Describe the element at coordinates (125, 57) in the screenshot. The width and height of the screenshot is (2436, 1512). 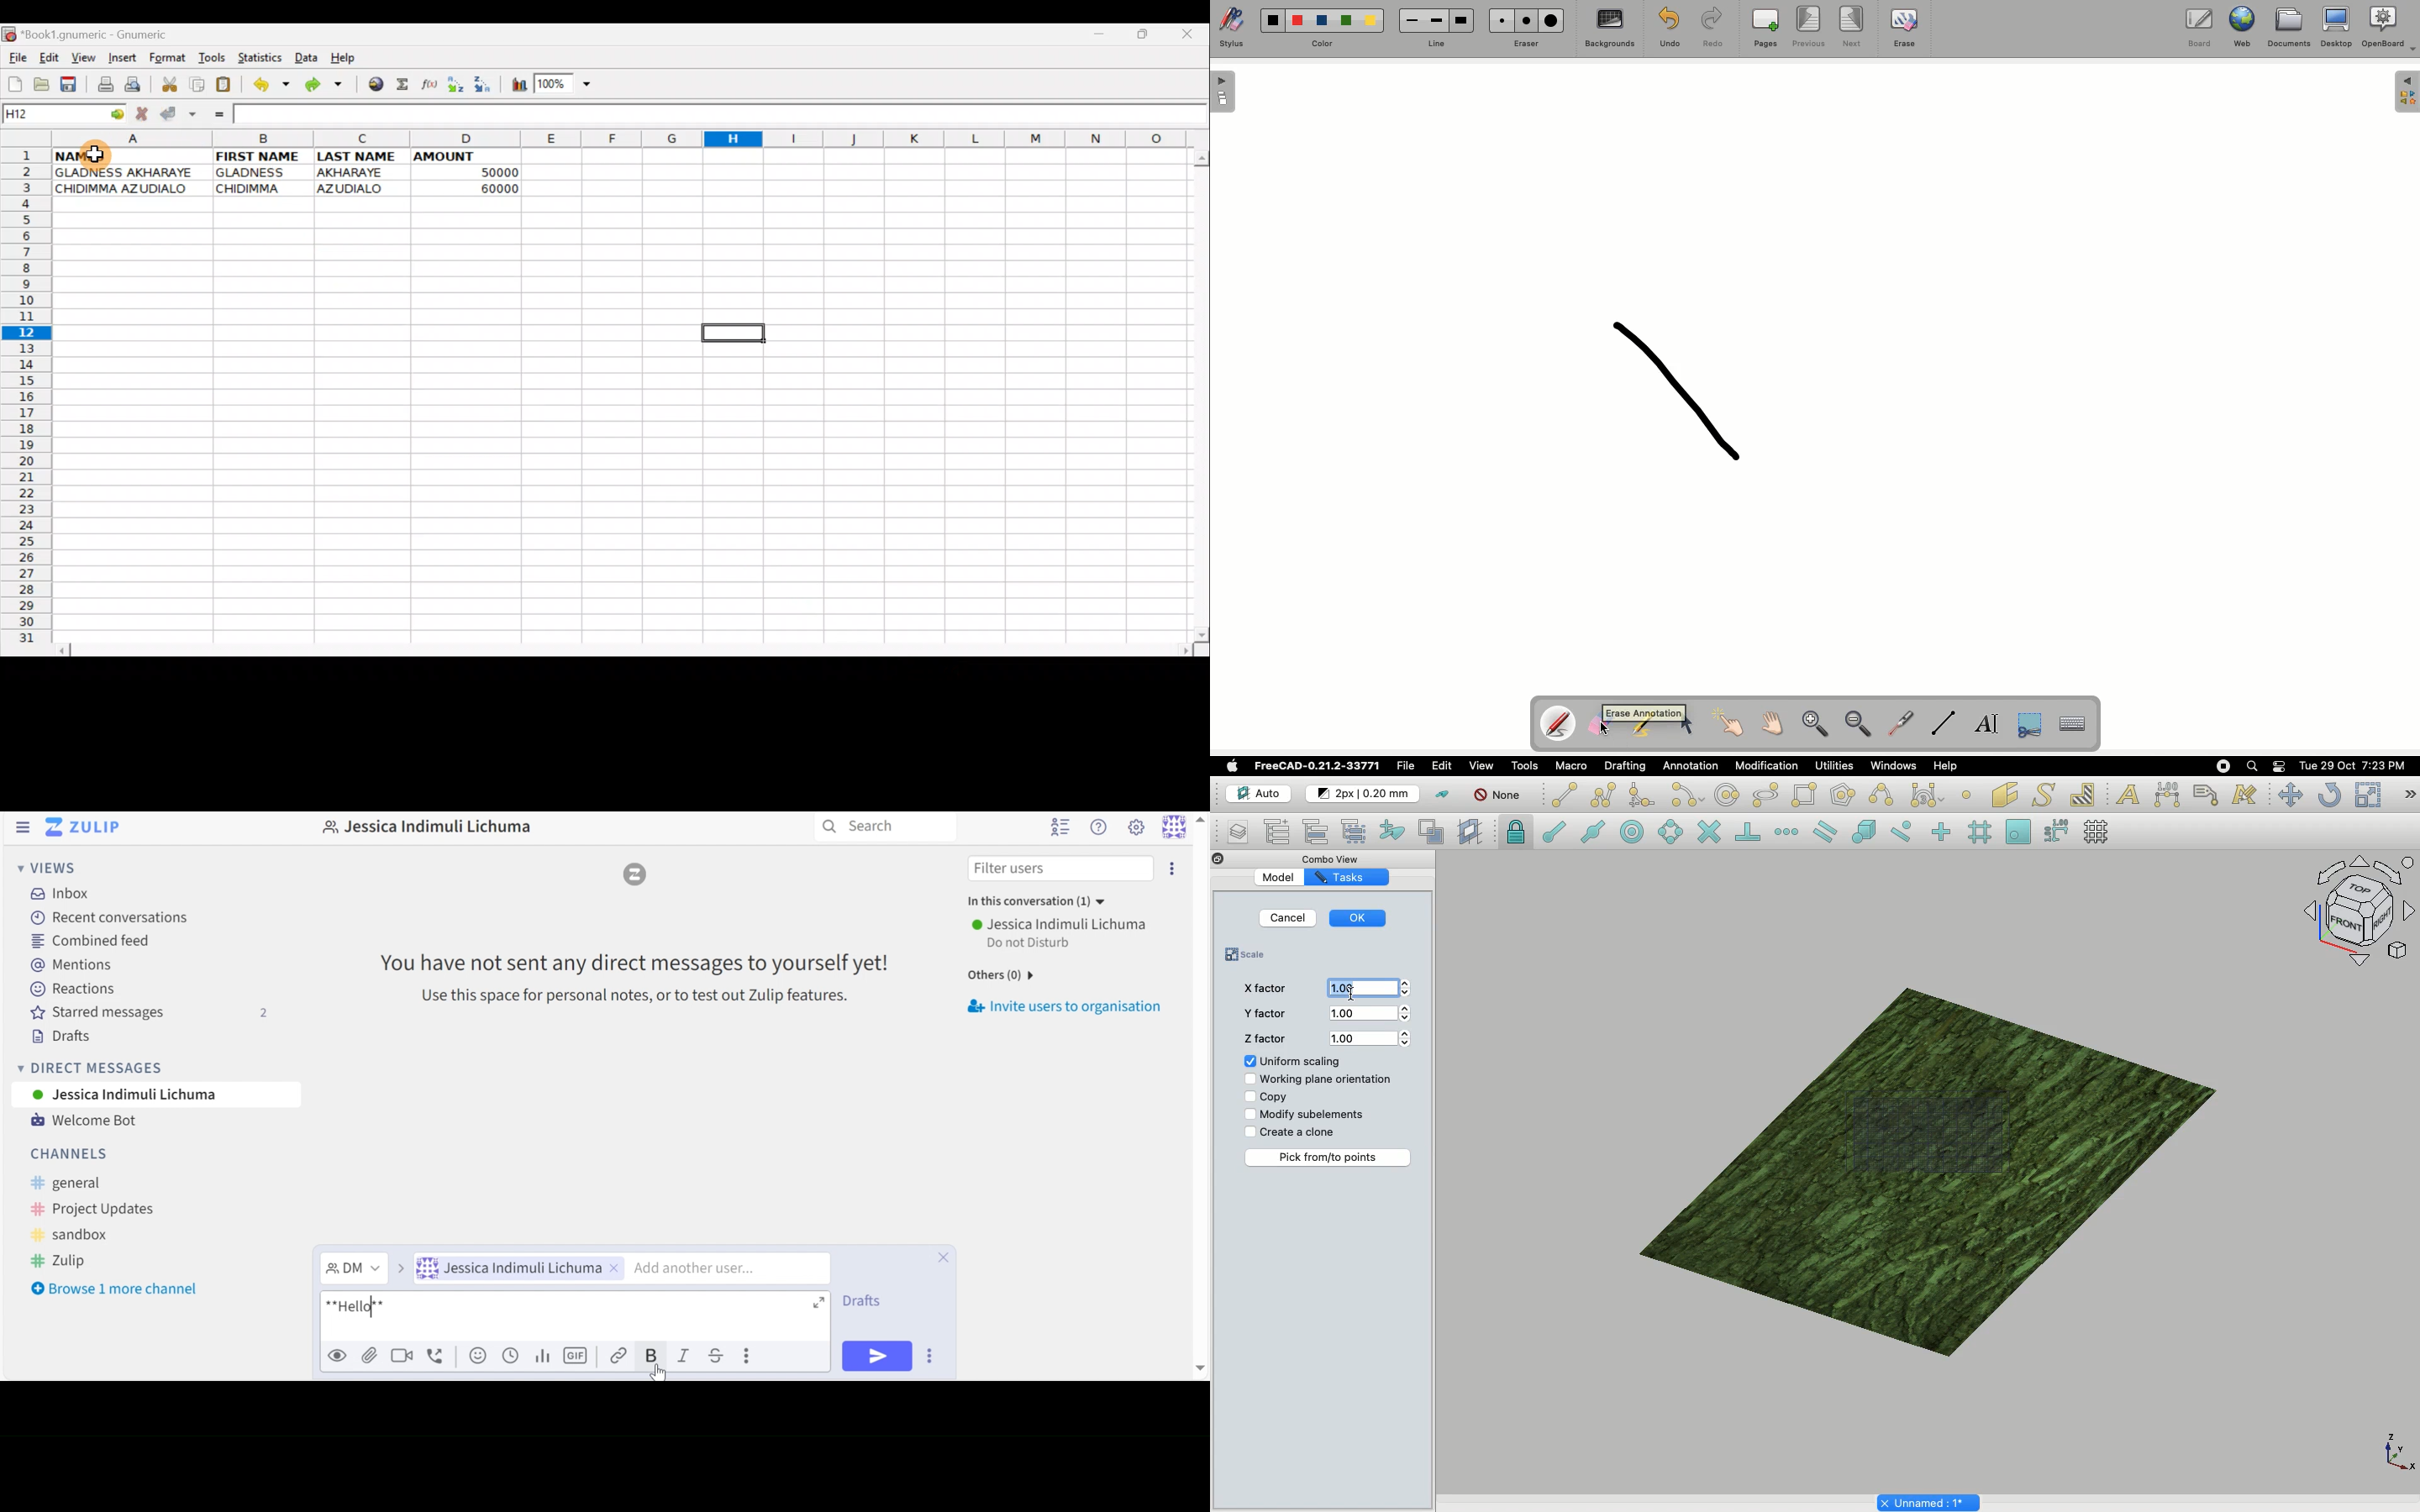
I see `Insert` at that location.